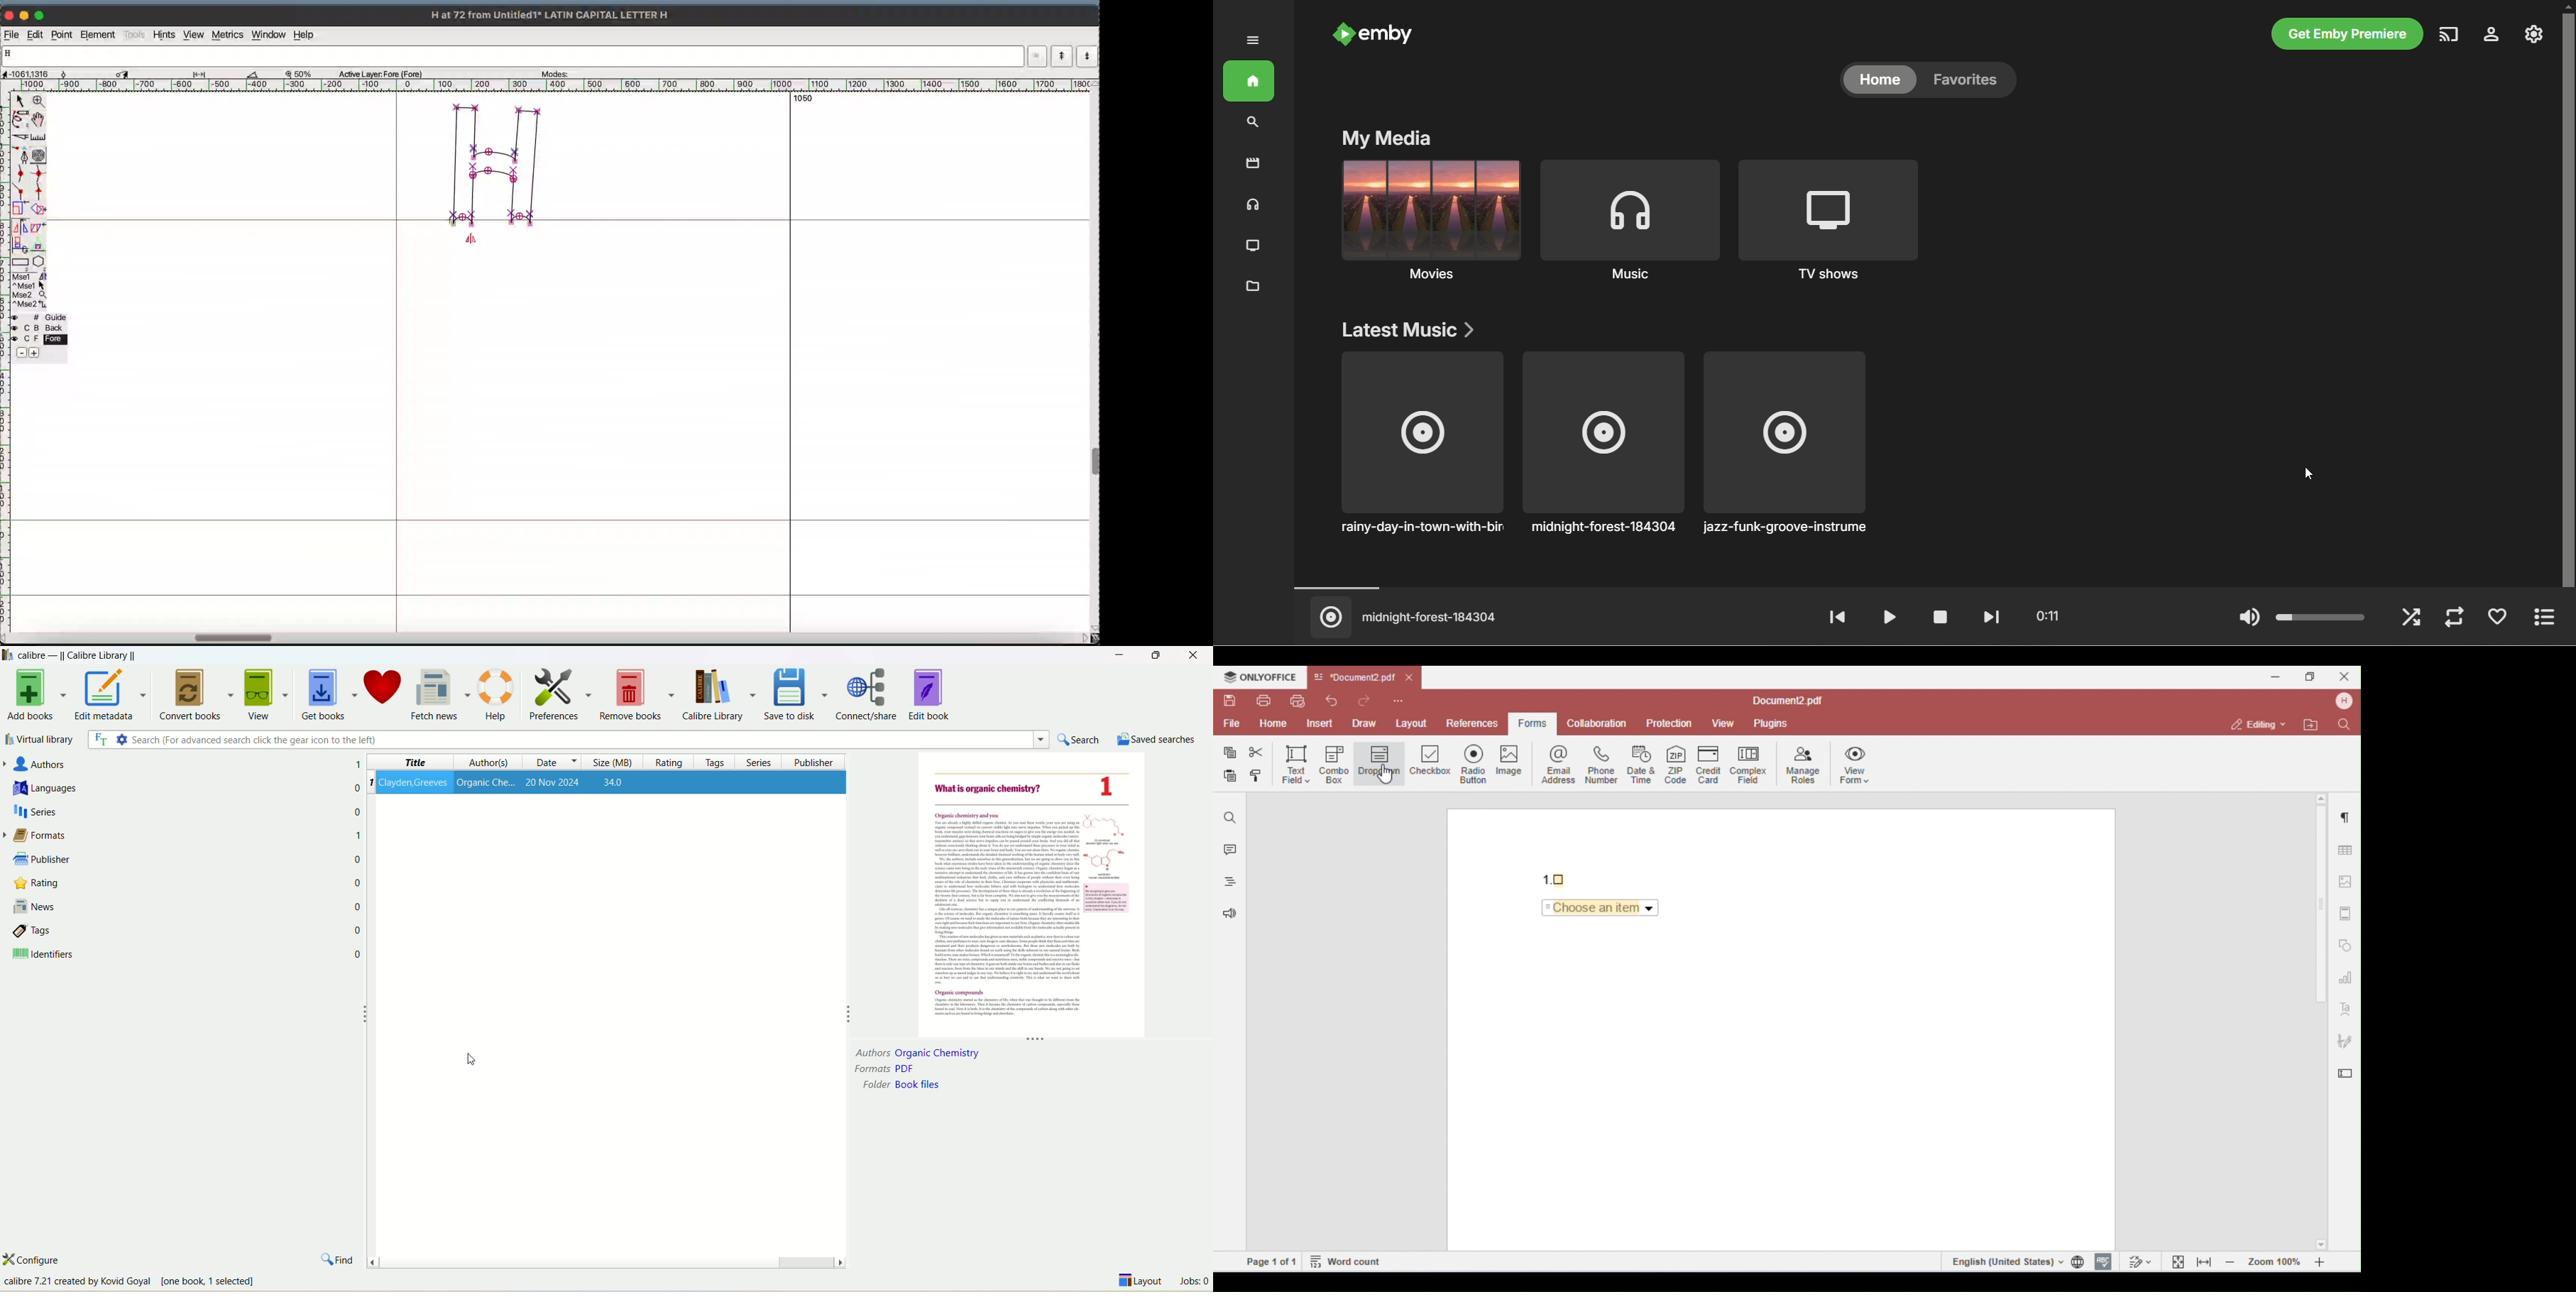  What do you see at coordinates (20, 262) in the screenshot?
I see `rectangle/ellipse` at bounding box center [20, 262].